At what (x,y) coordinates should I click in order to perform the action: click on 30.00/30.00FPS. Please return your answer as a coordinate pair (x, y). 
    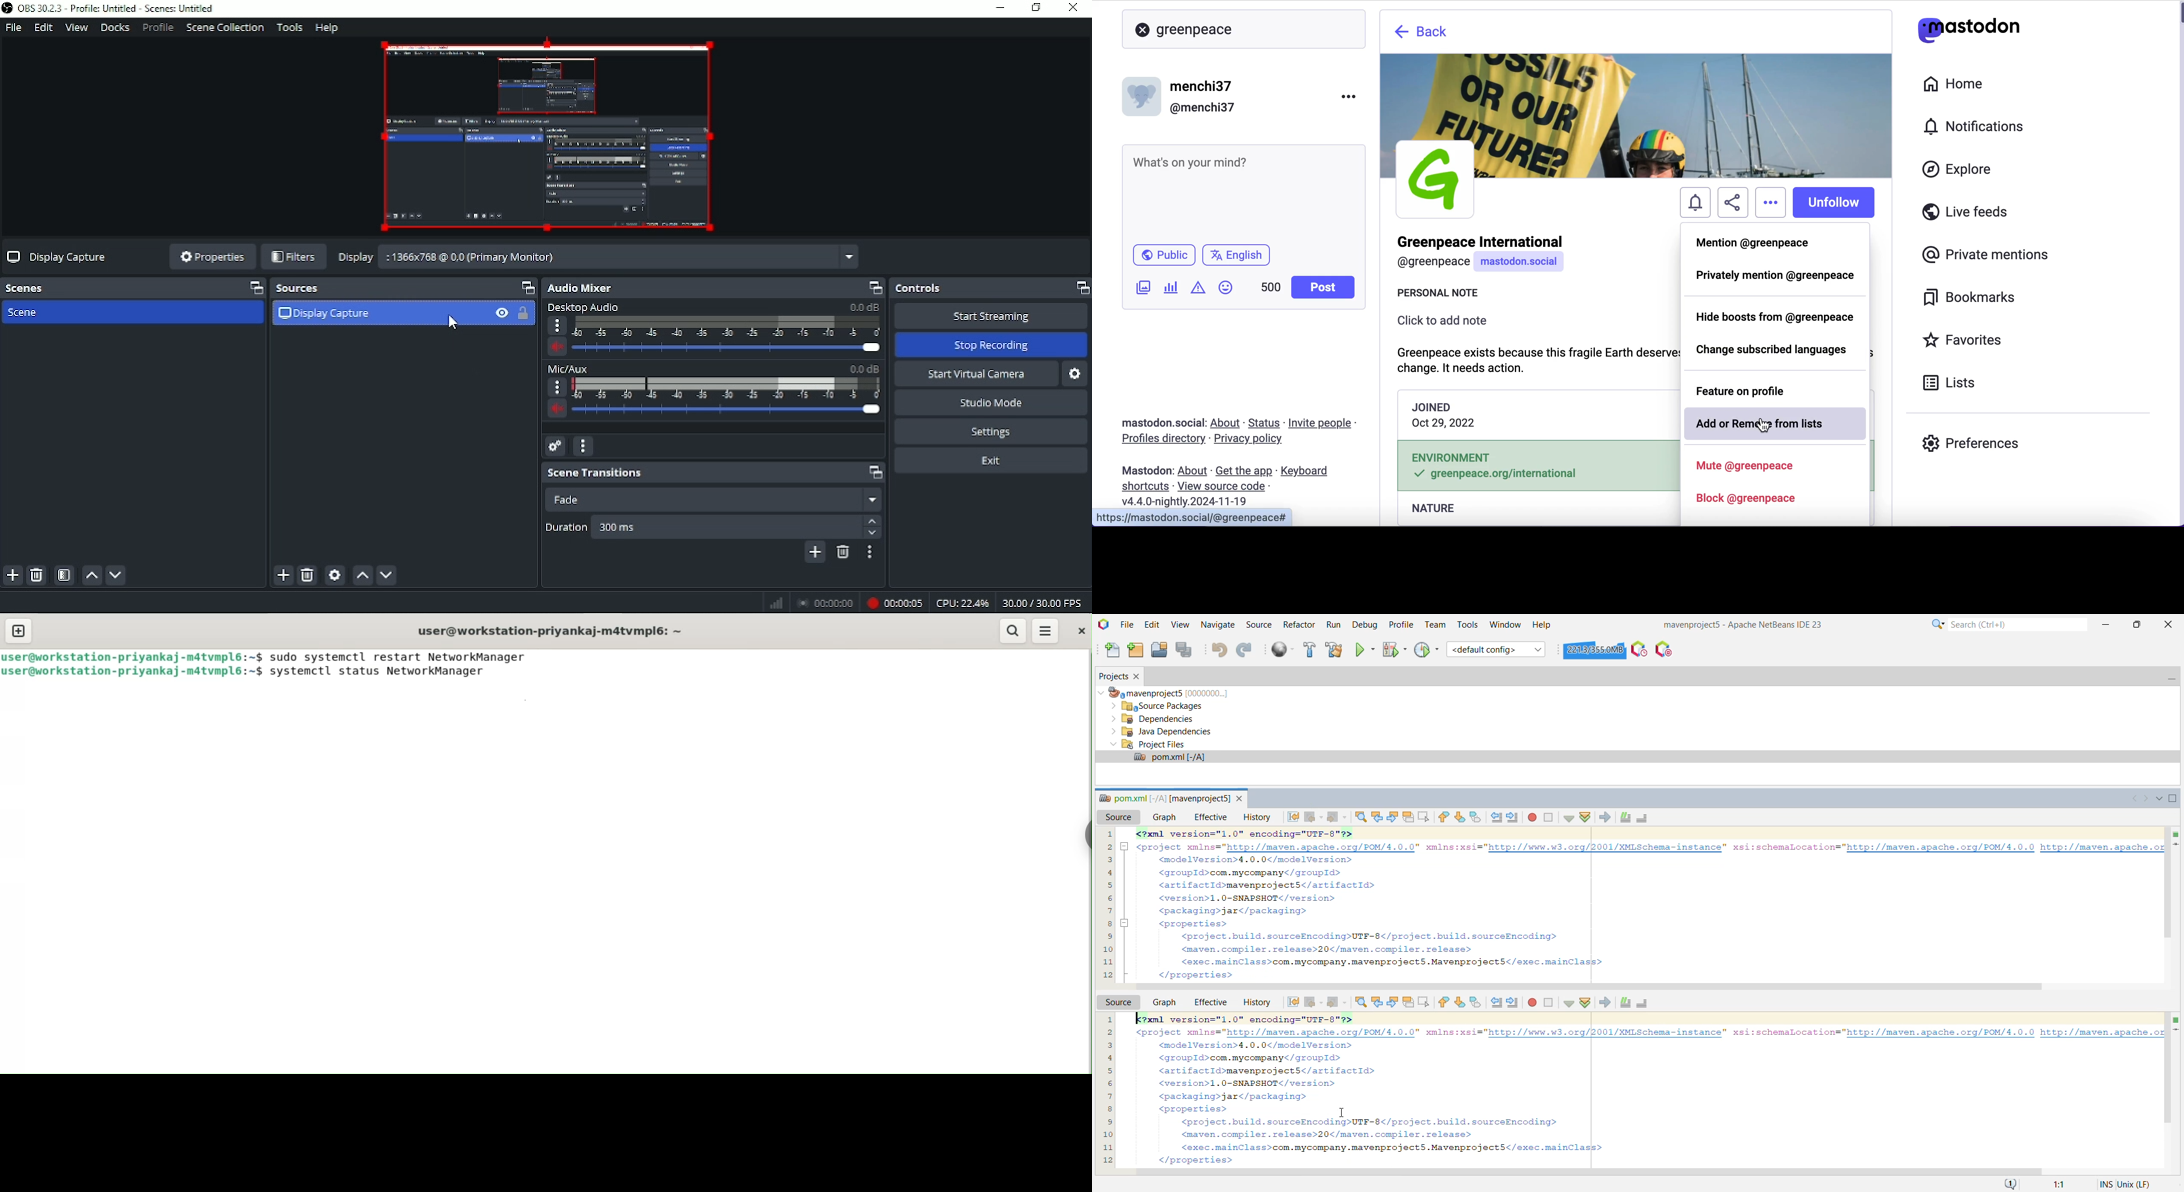
    Looking at the image, I should click on (1045, 603).